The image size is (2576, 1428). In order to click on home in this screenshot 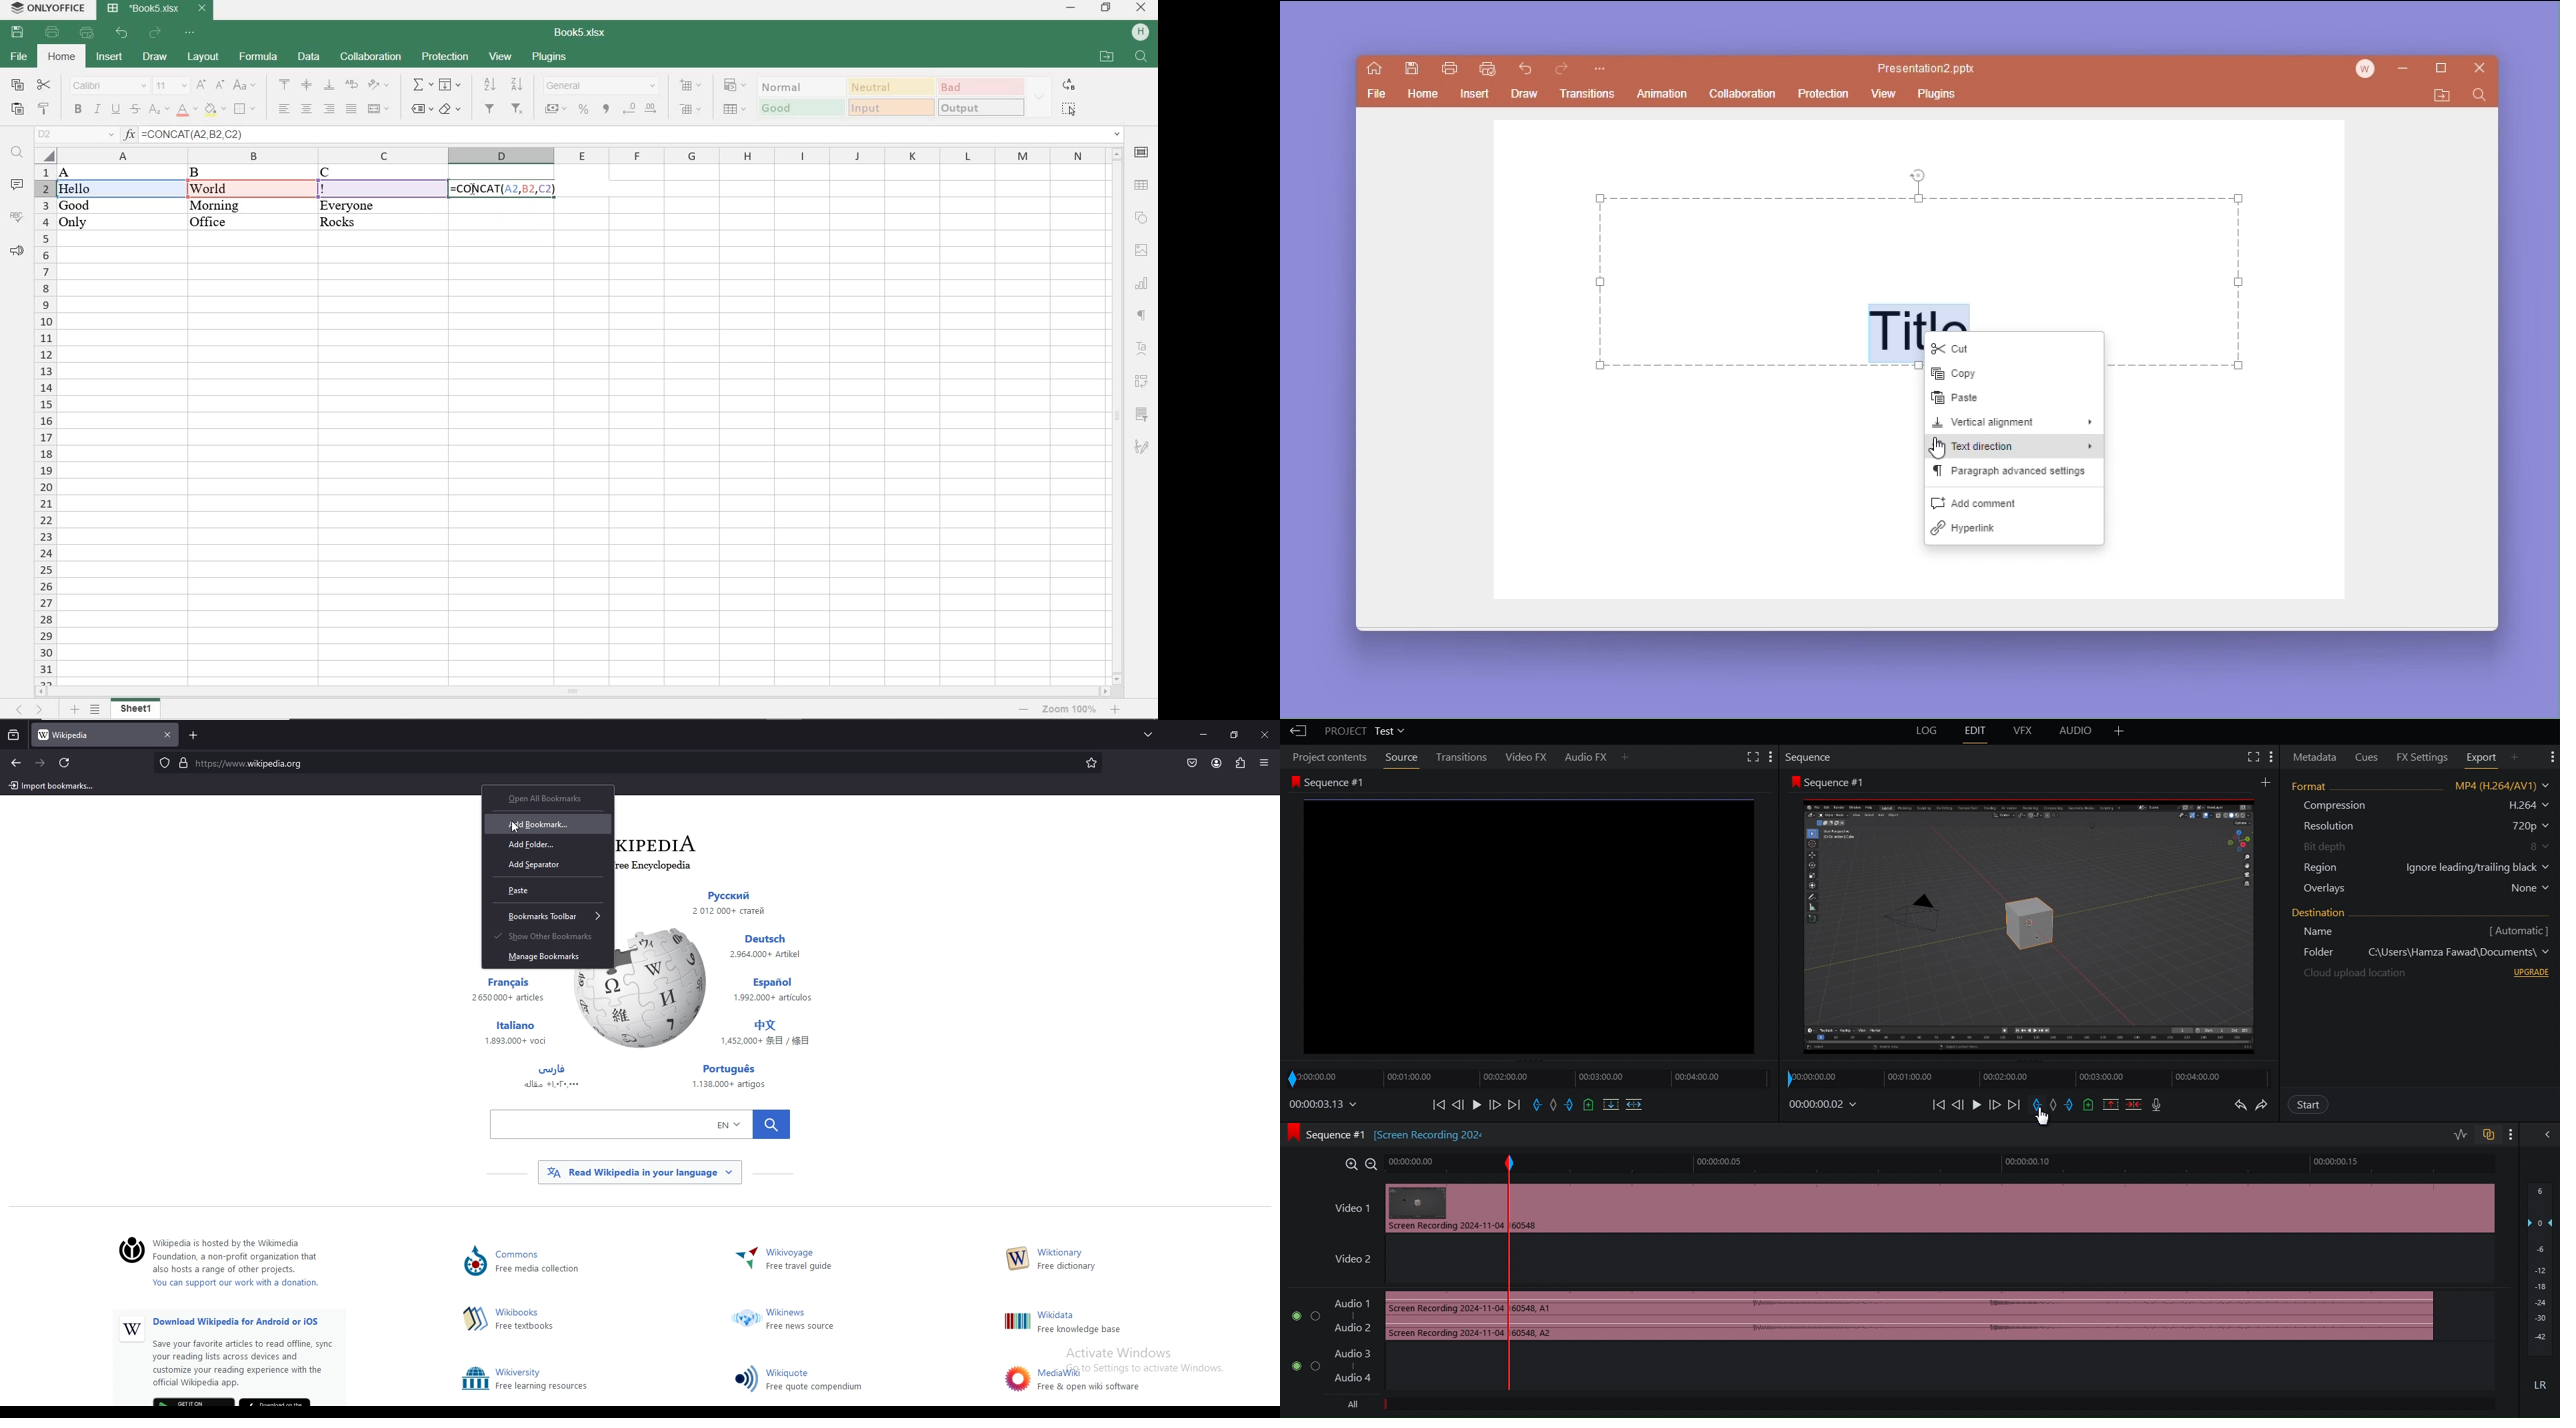, I will do `click(1424, 97)`.